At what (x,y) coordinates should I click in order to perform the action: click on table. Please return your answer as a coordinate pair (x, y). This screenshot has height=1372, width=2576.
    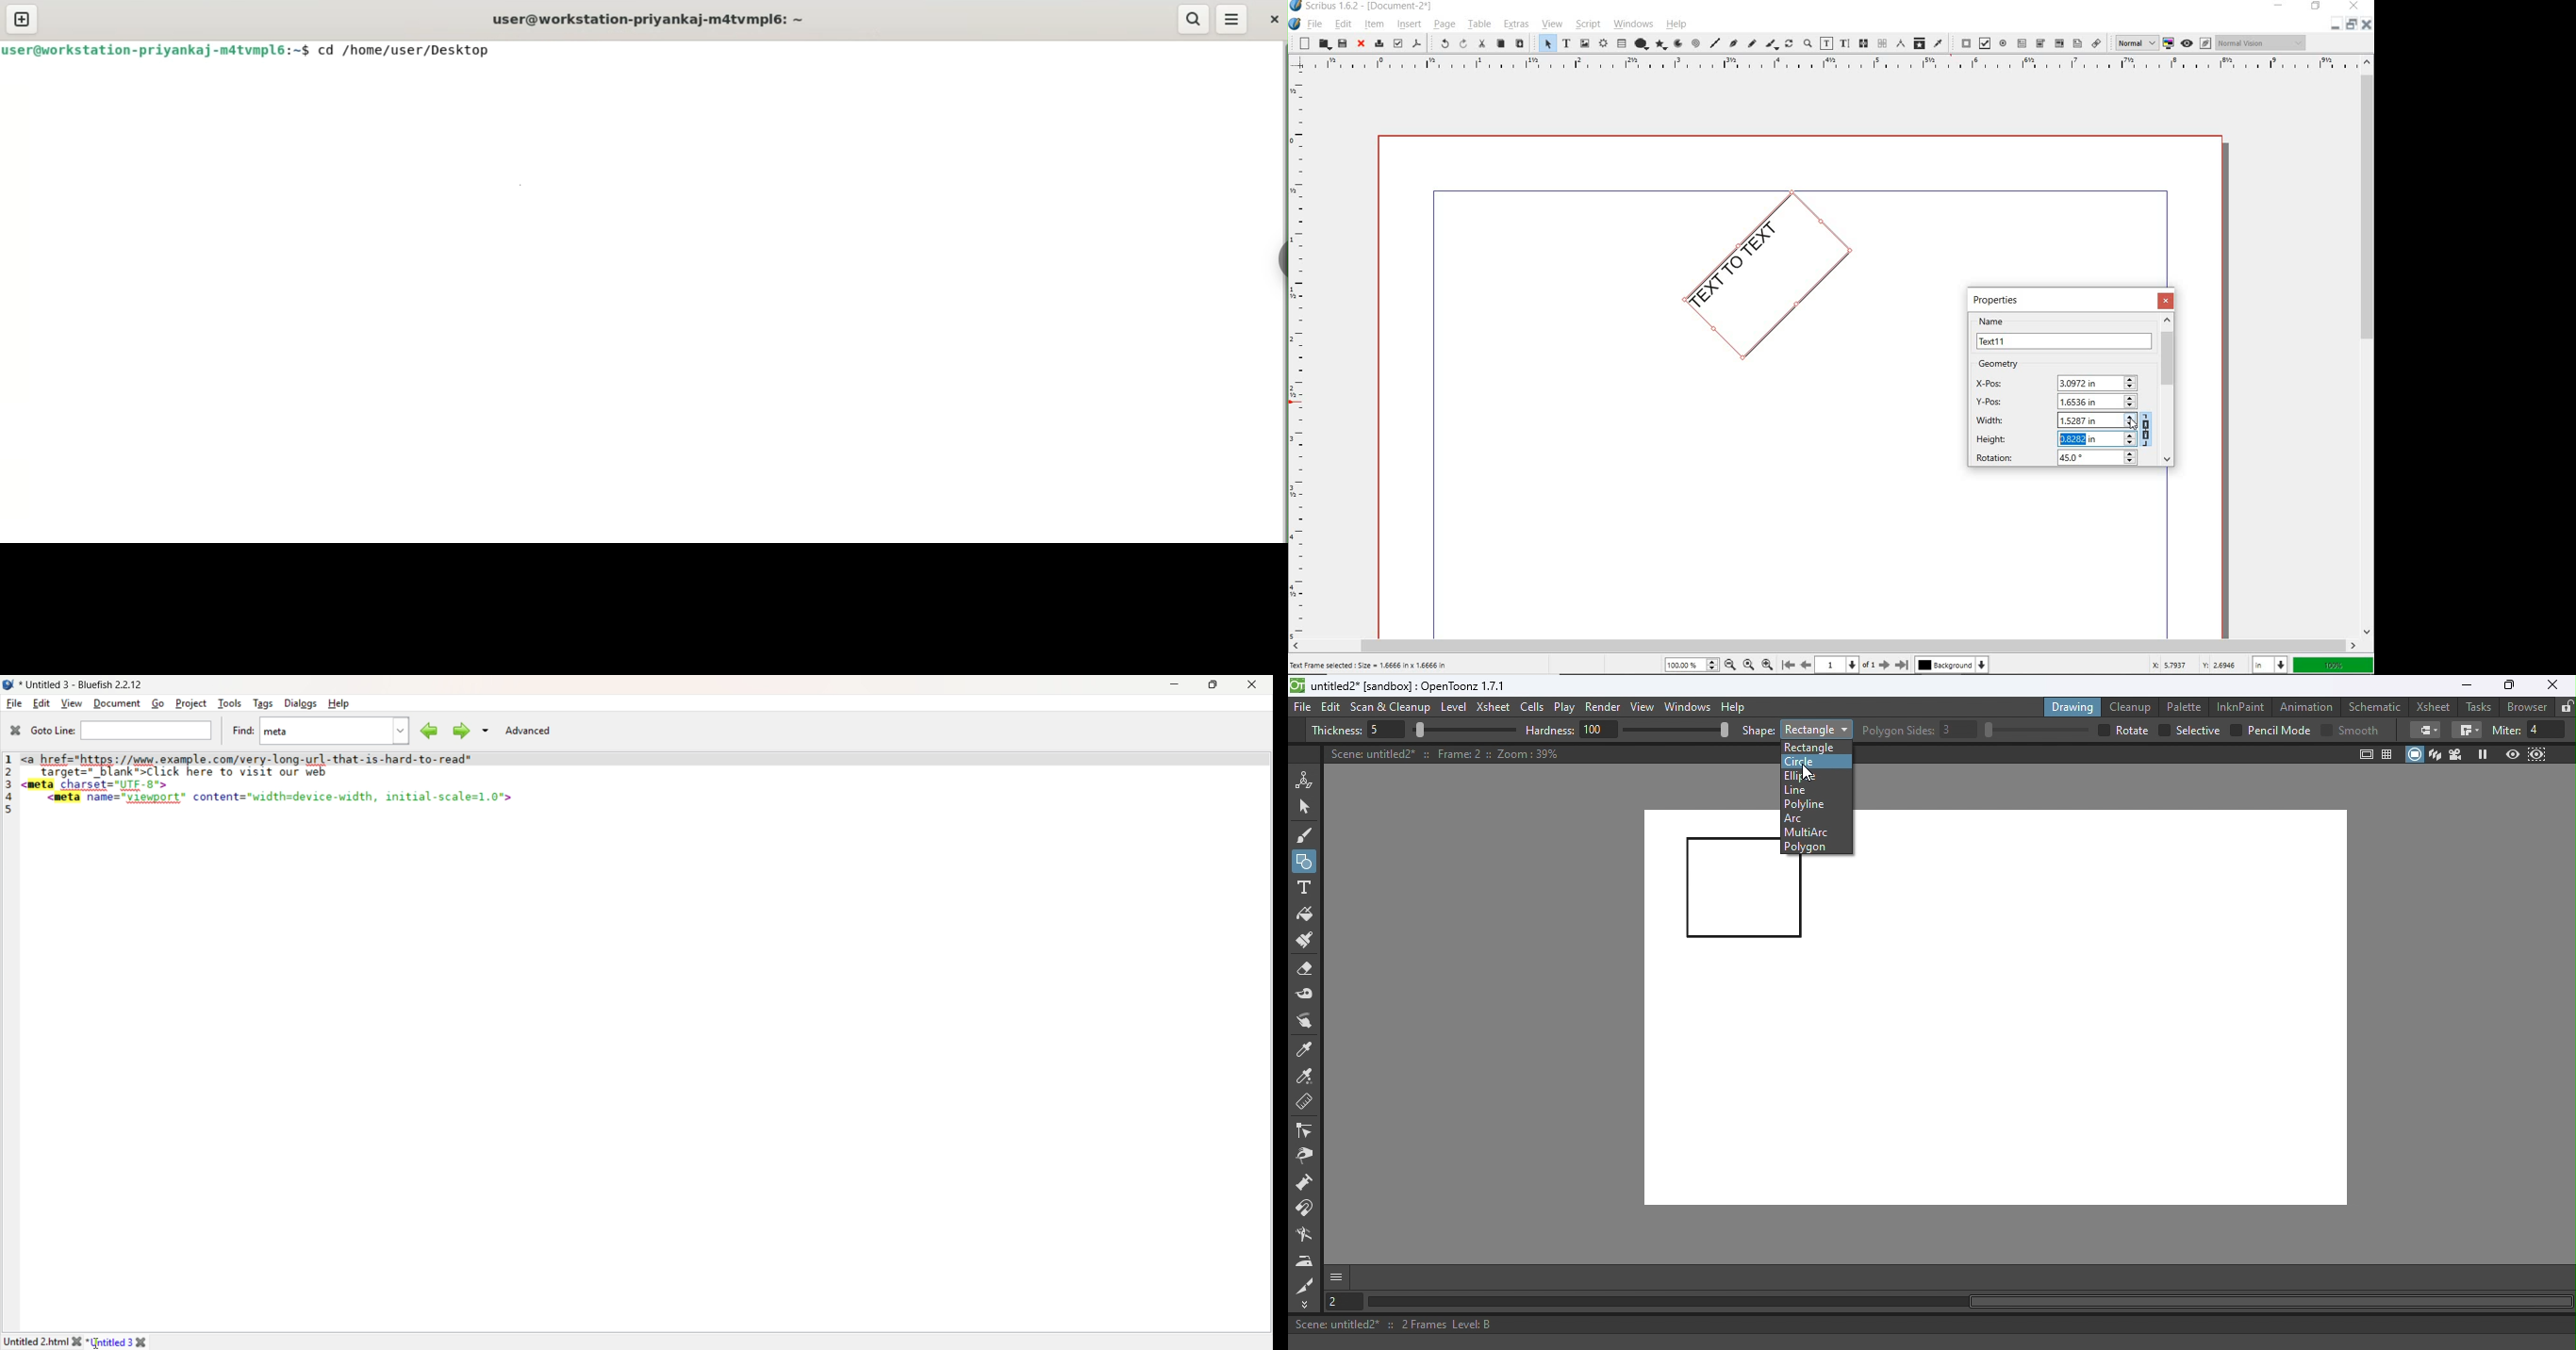
    Looking at the image, I should click on (1478, 24).